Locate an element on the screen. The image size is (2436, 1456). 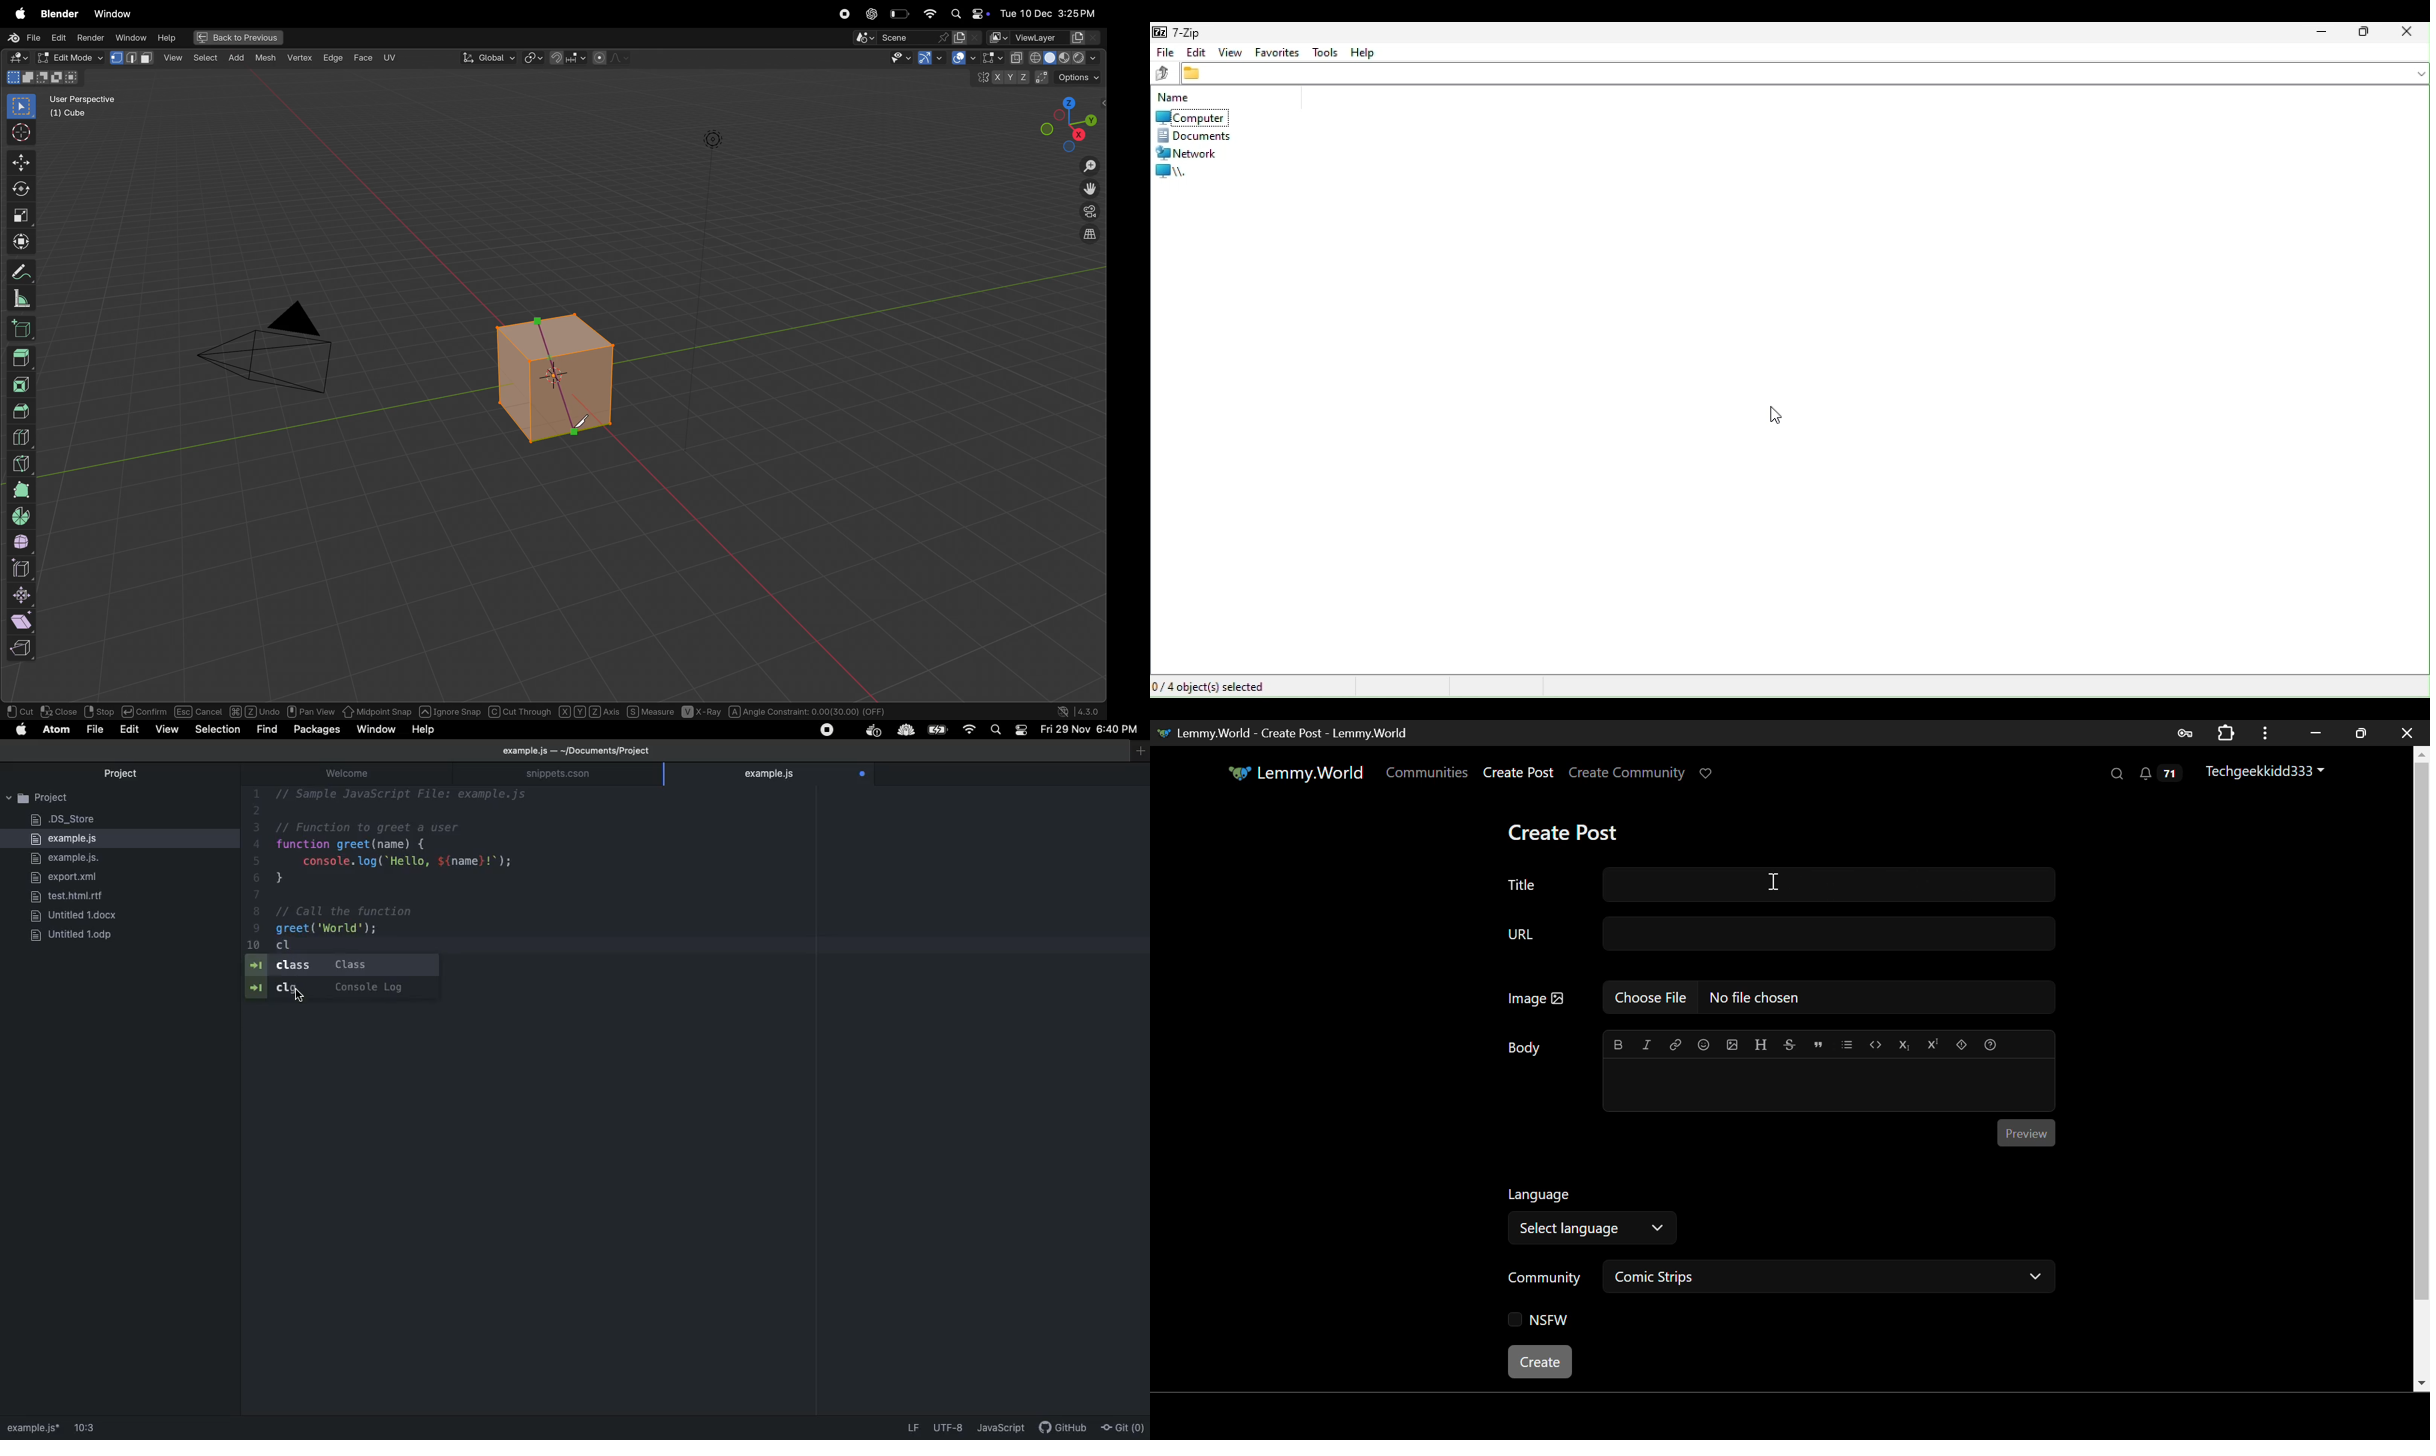
example.js. is located at coordinates (67, 858).